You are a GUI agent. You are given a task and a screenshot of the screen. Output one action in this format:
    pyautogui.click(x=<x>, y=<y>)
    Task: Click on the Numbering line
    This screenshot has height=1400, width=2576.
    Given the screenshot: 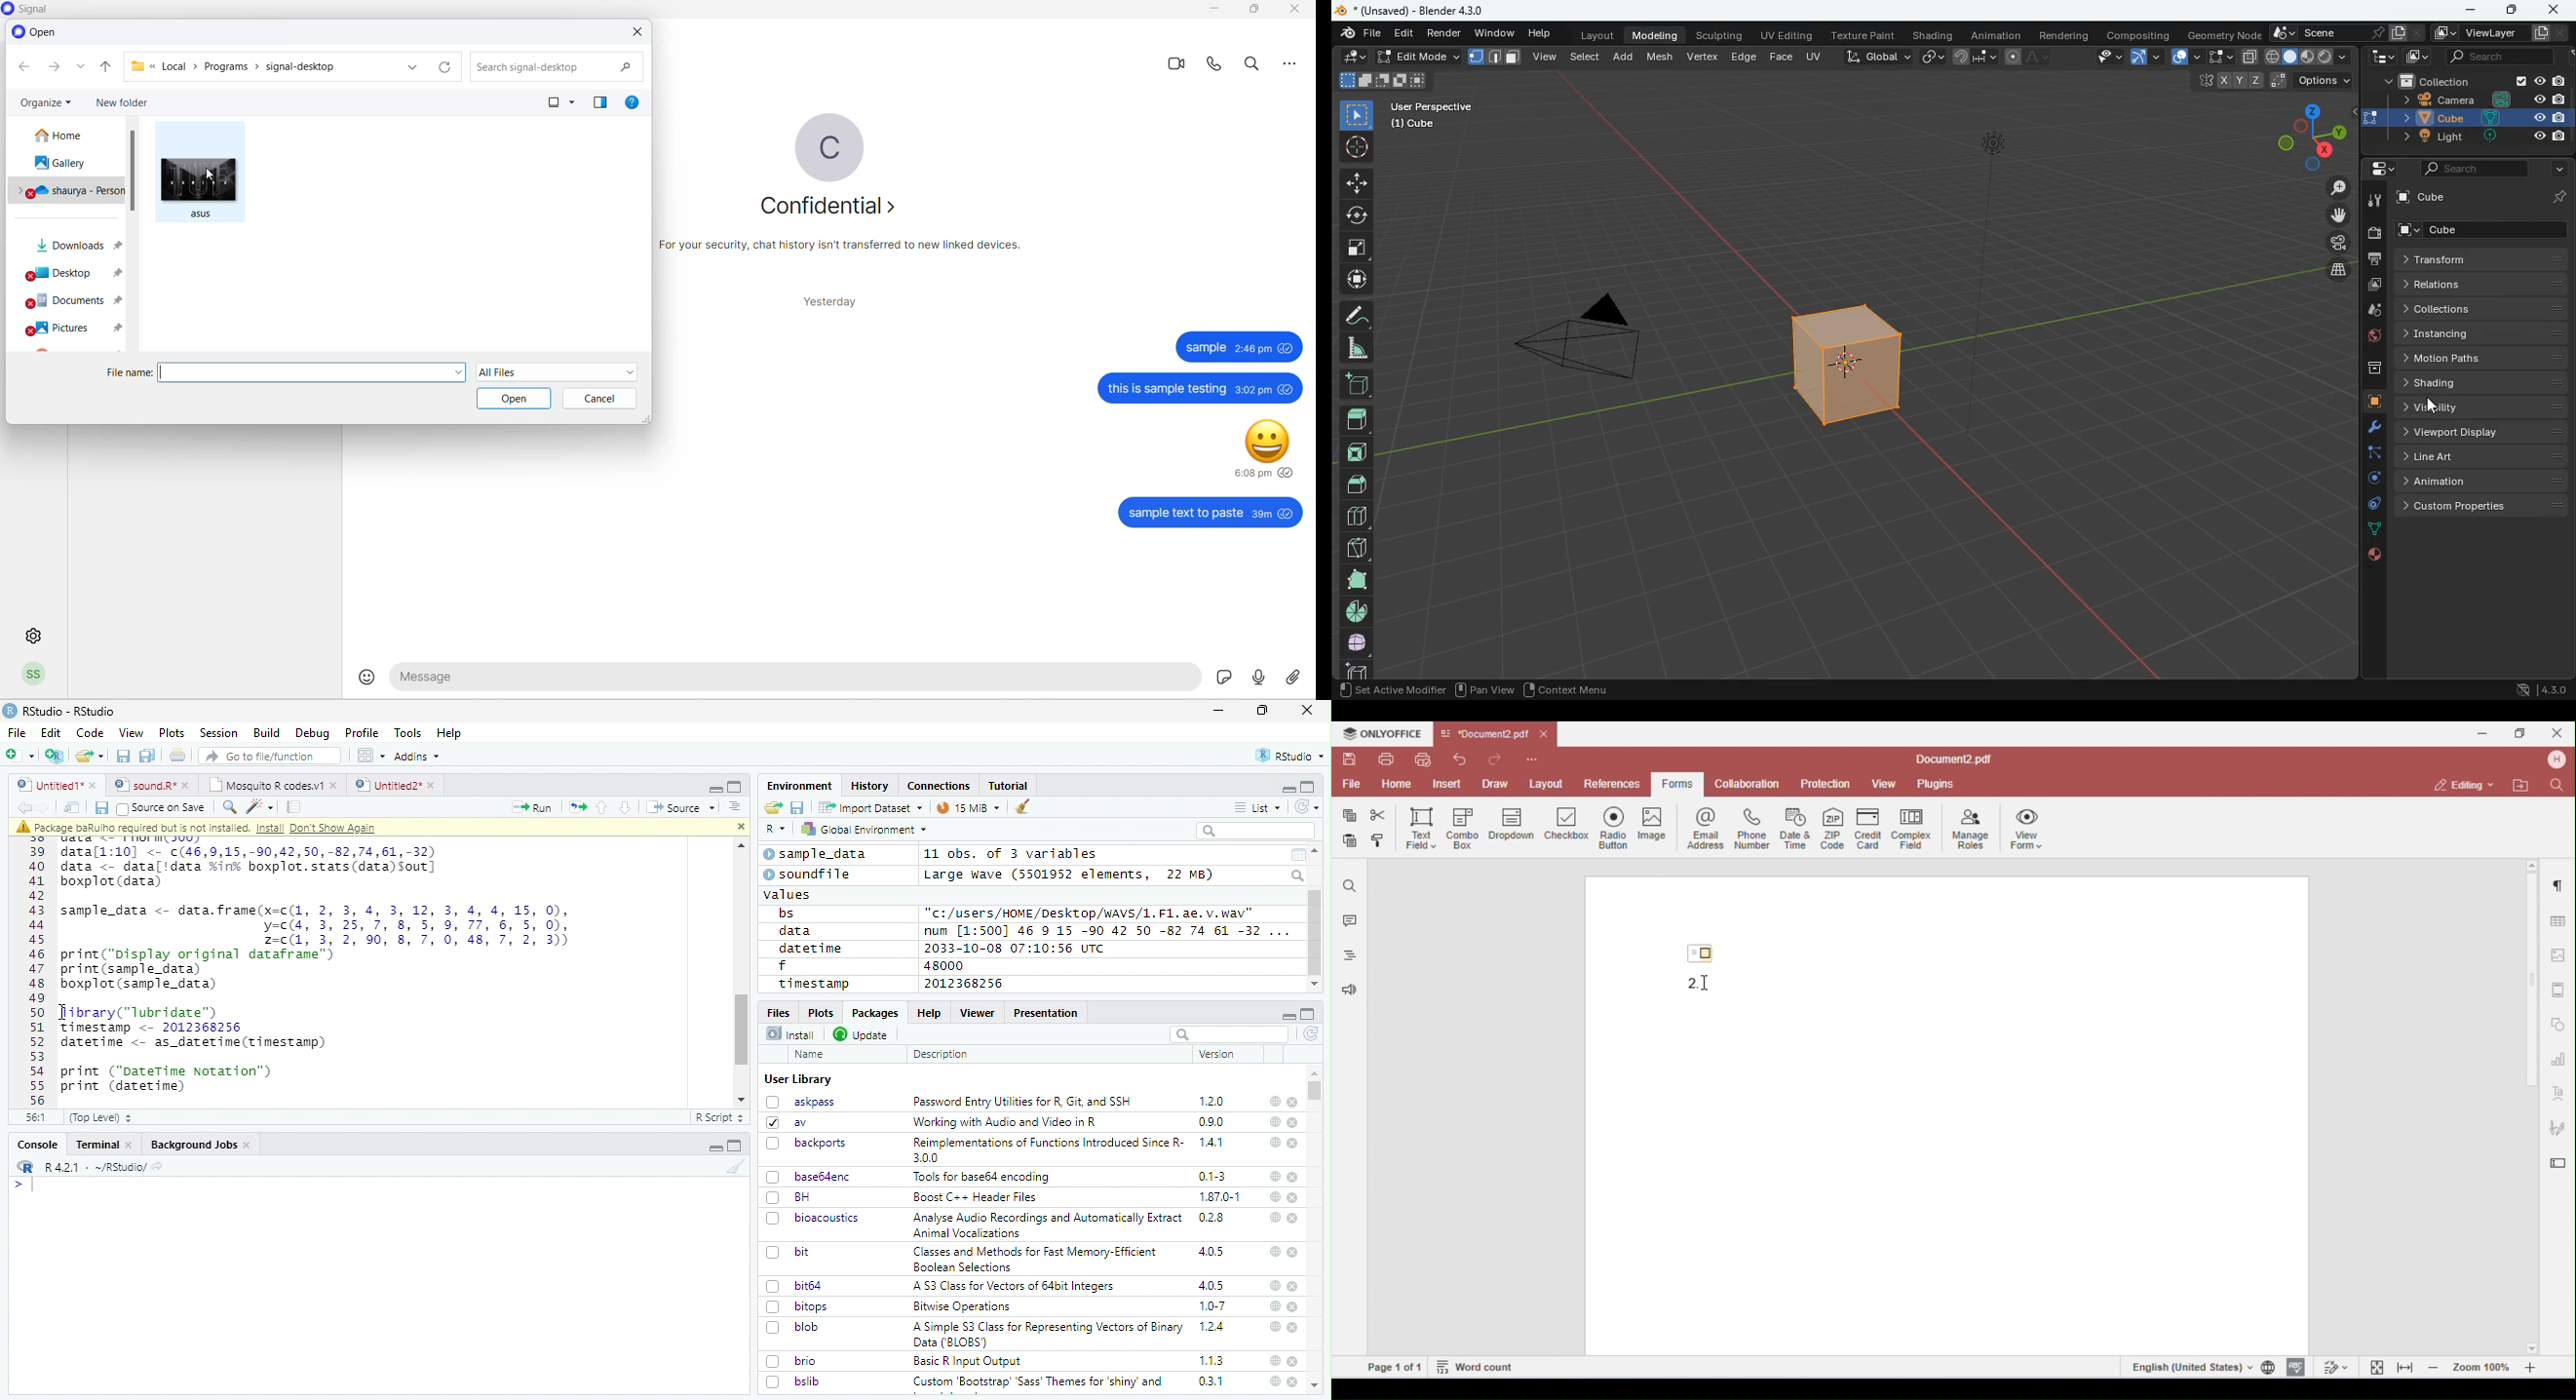 What is the action you would take?
    pyautogui.click(x=38, y=975)
    